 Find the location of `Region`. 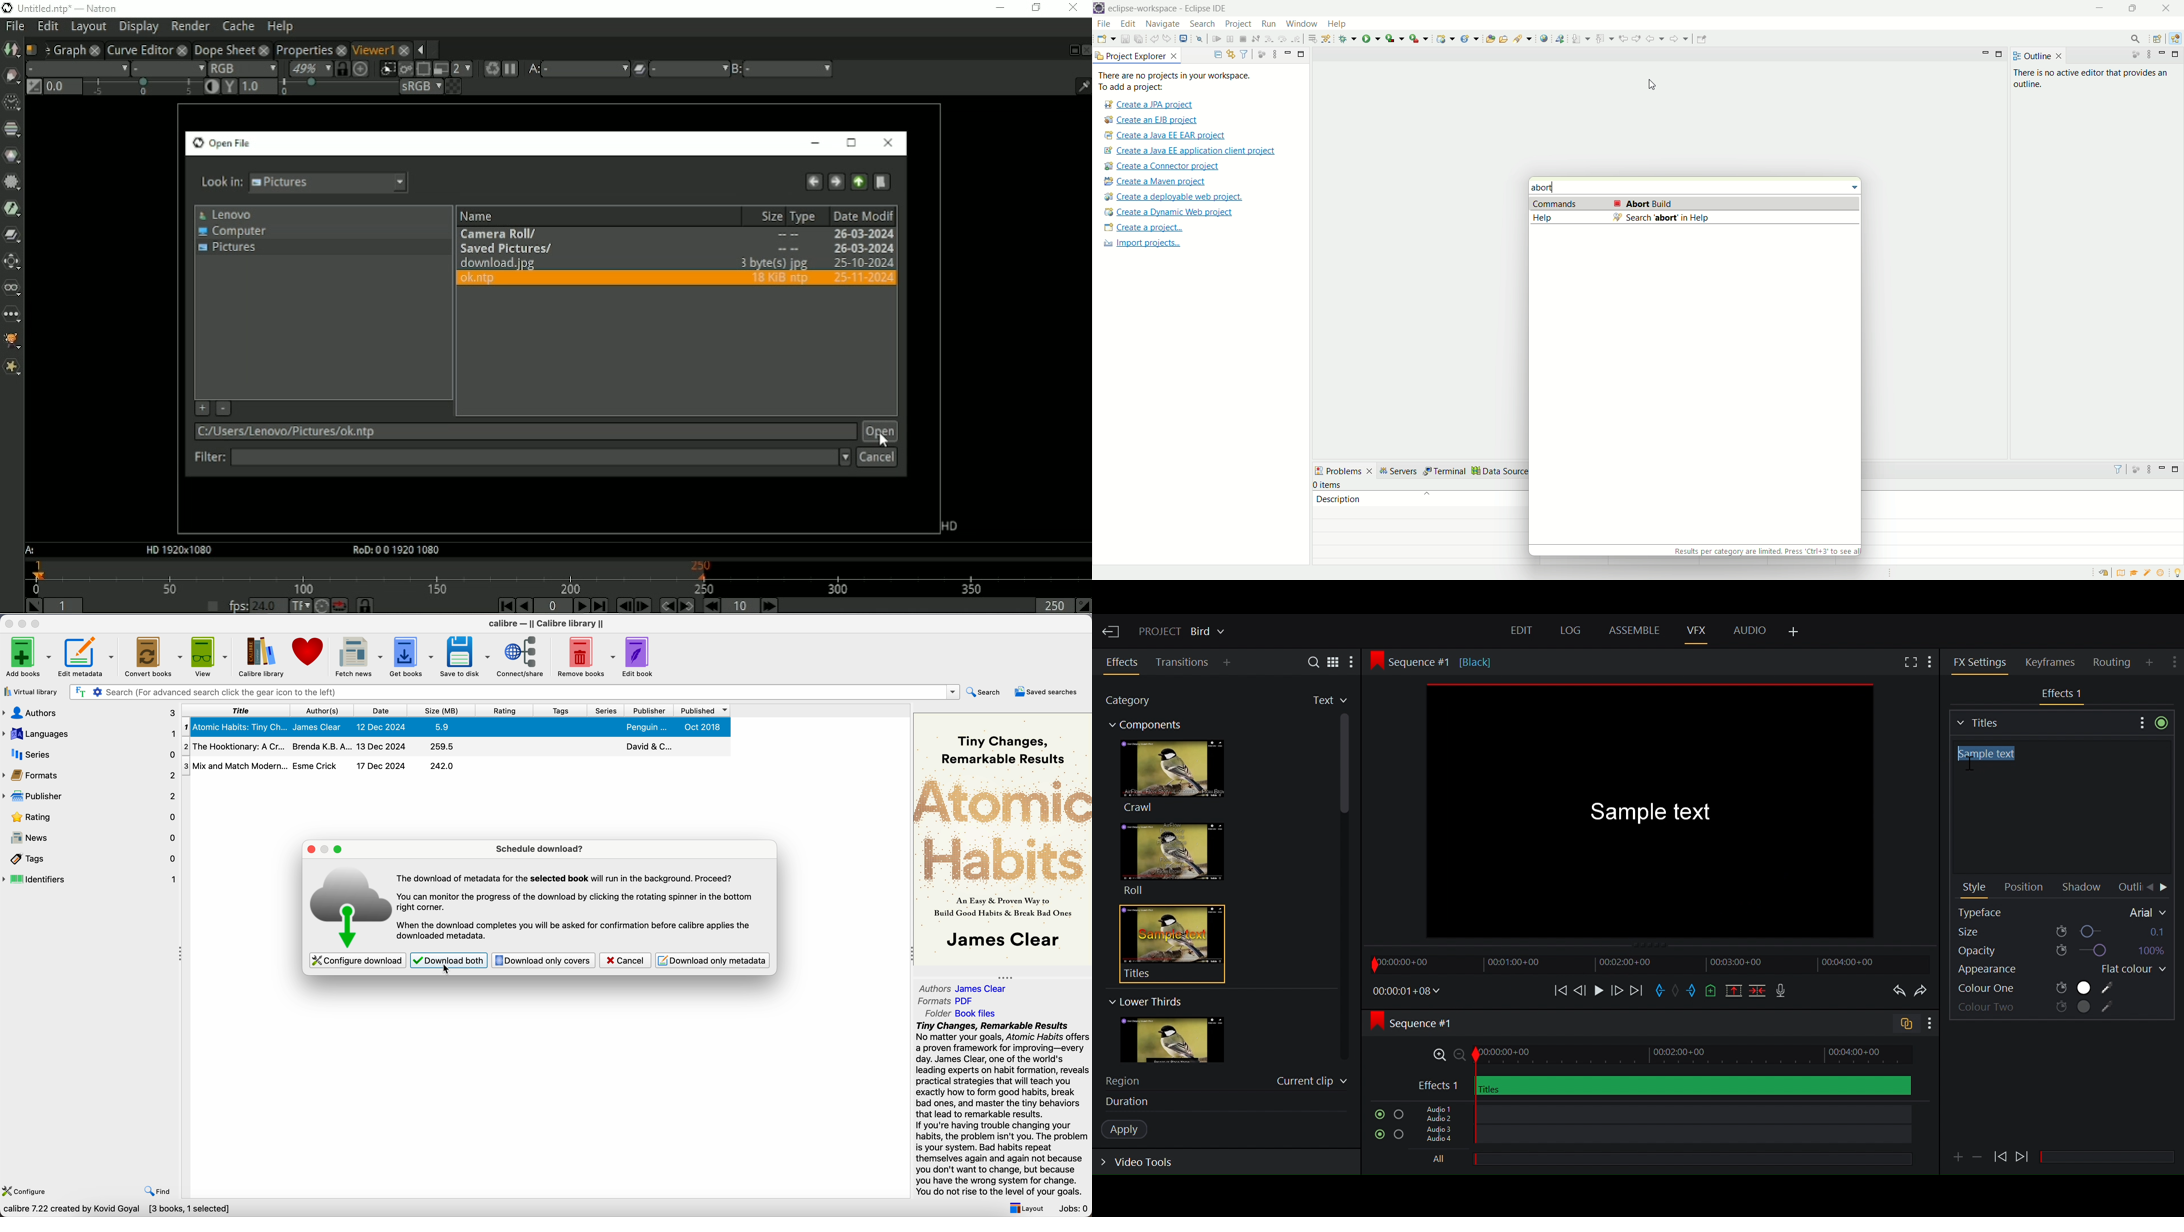

Region is located at coordinates (1129, 1080).